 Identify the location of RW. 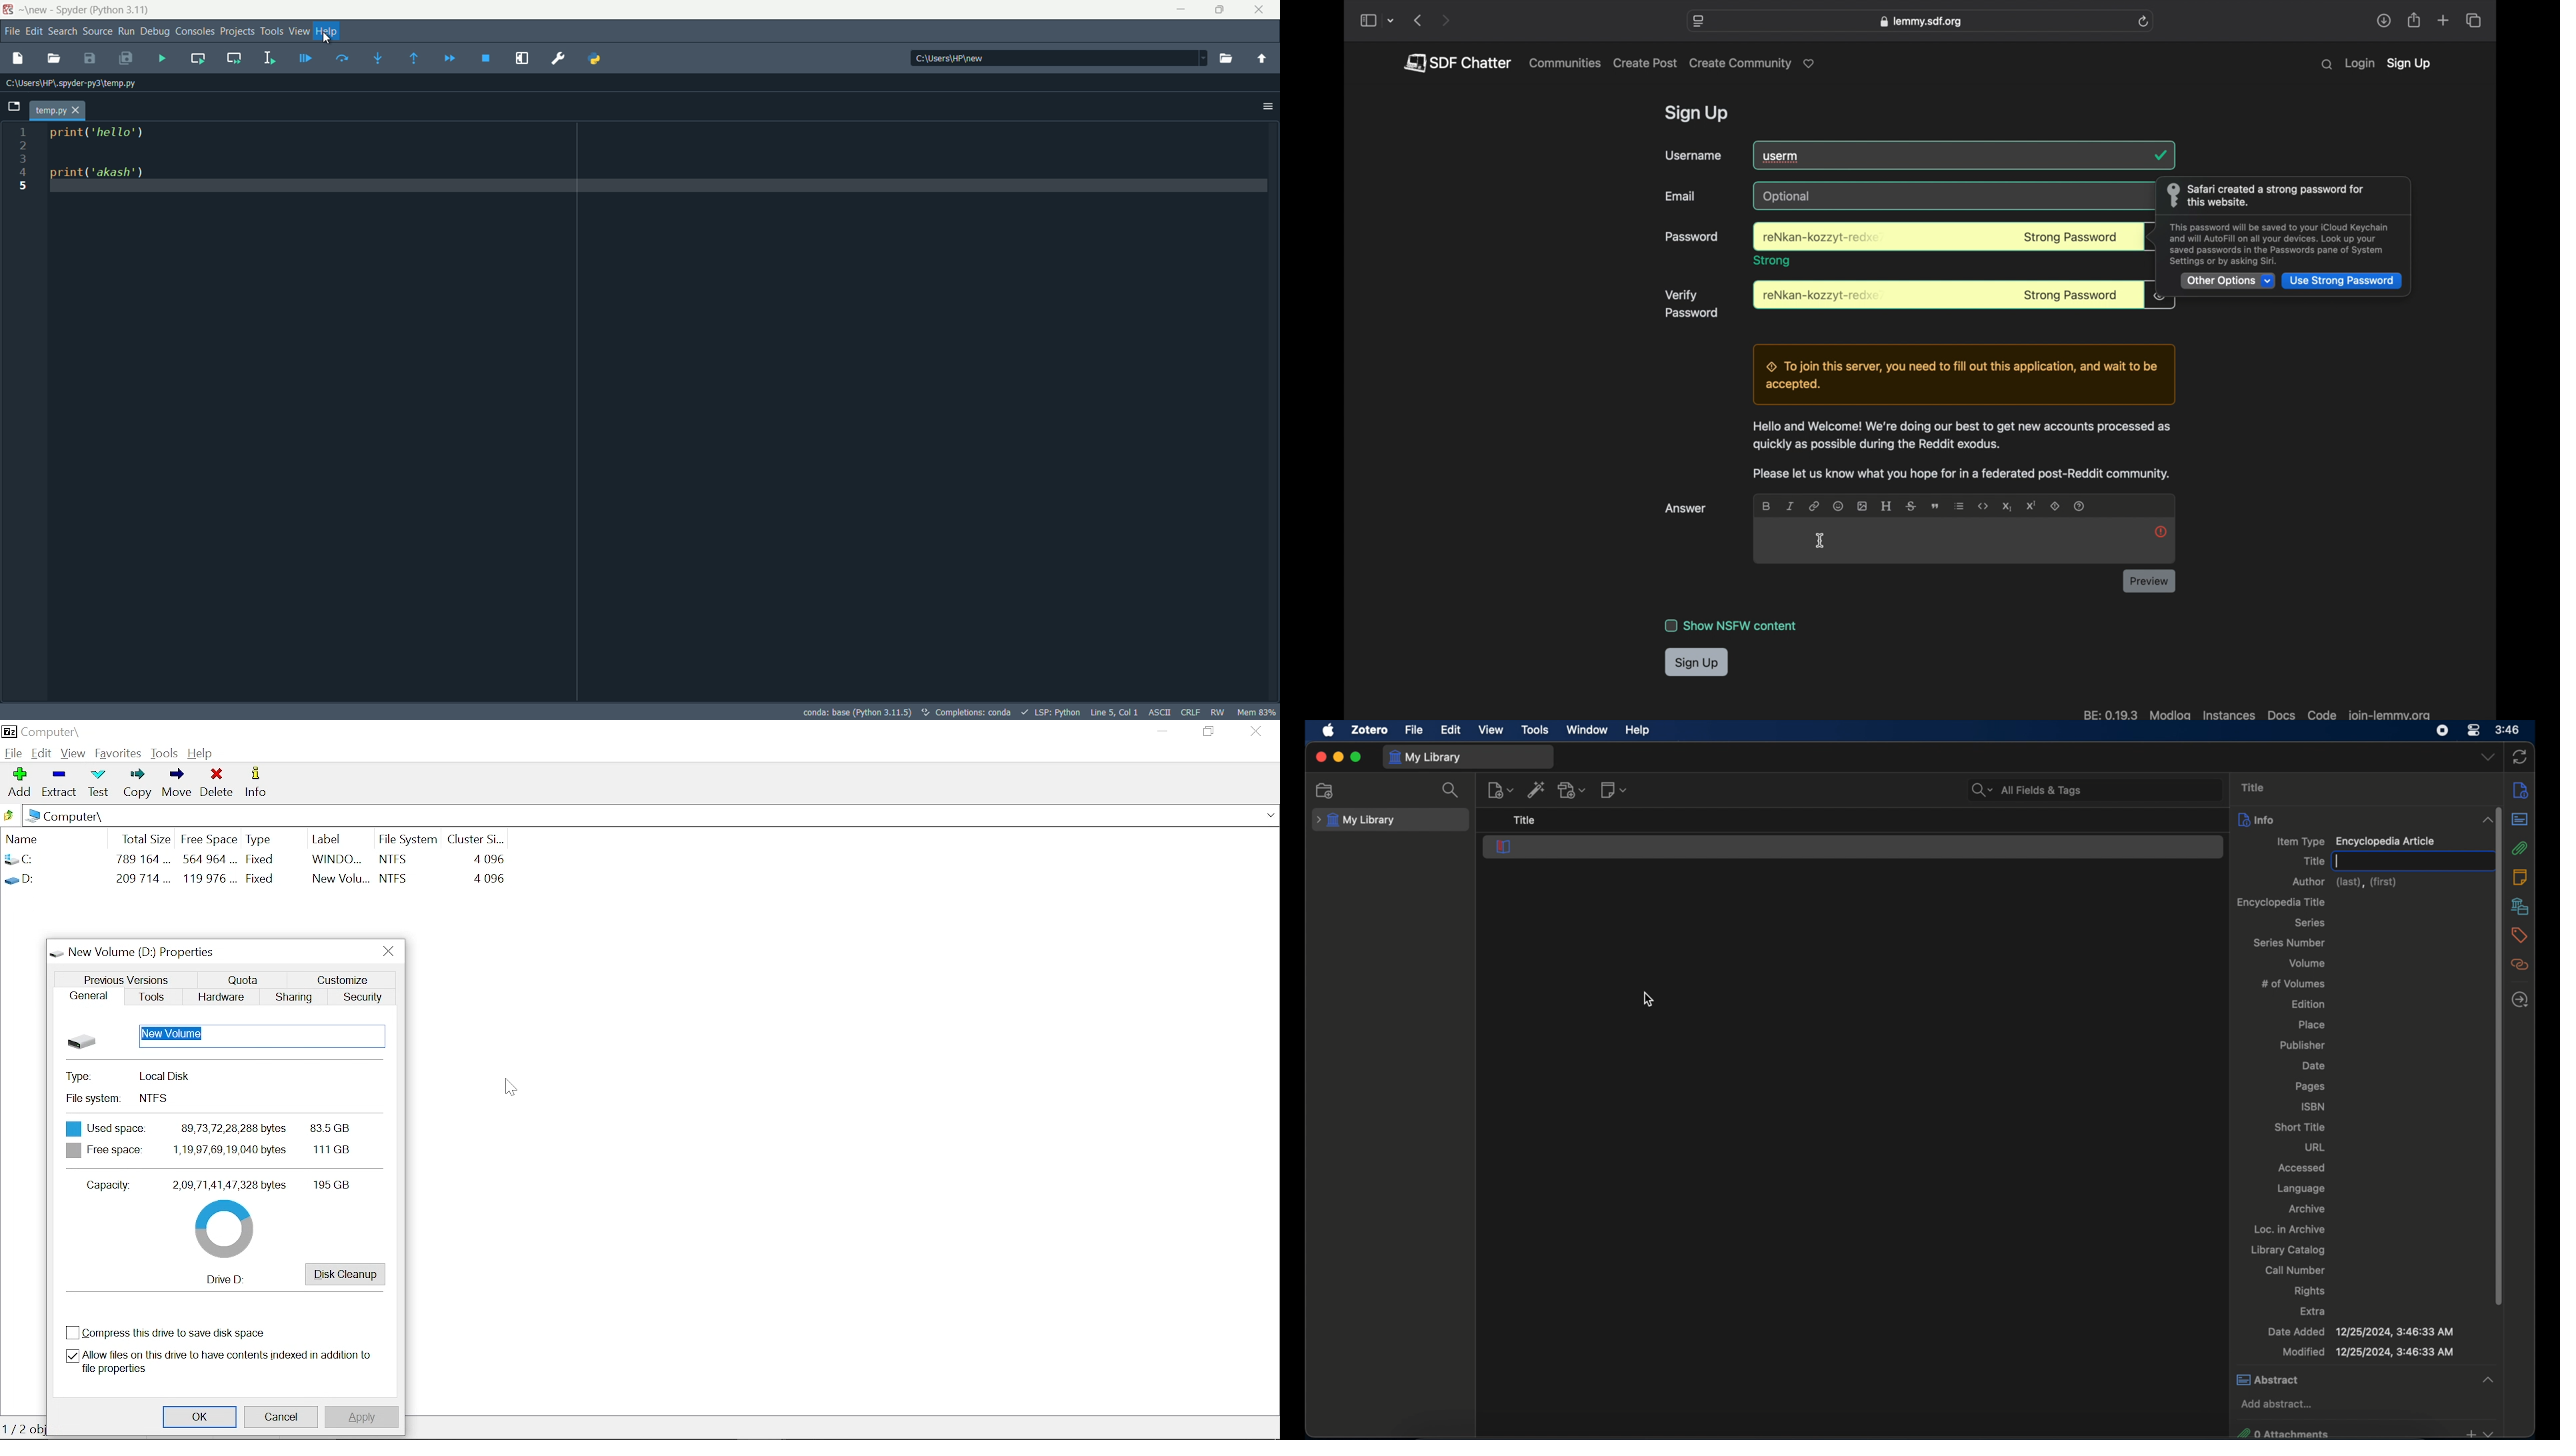
(1219, 712).